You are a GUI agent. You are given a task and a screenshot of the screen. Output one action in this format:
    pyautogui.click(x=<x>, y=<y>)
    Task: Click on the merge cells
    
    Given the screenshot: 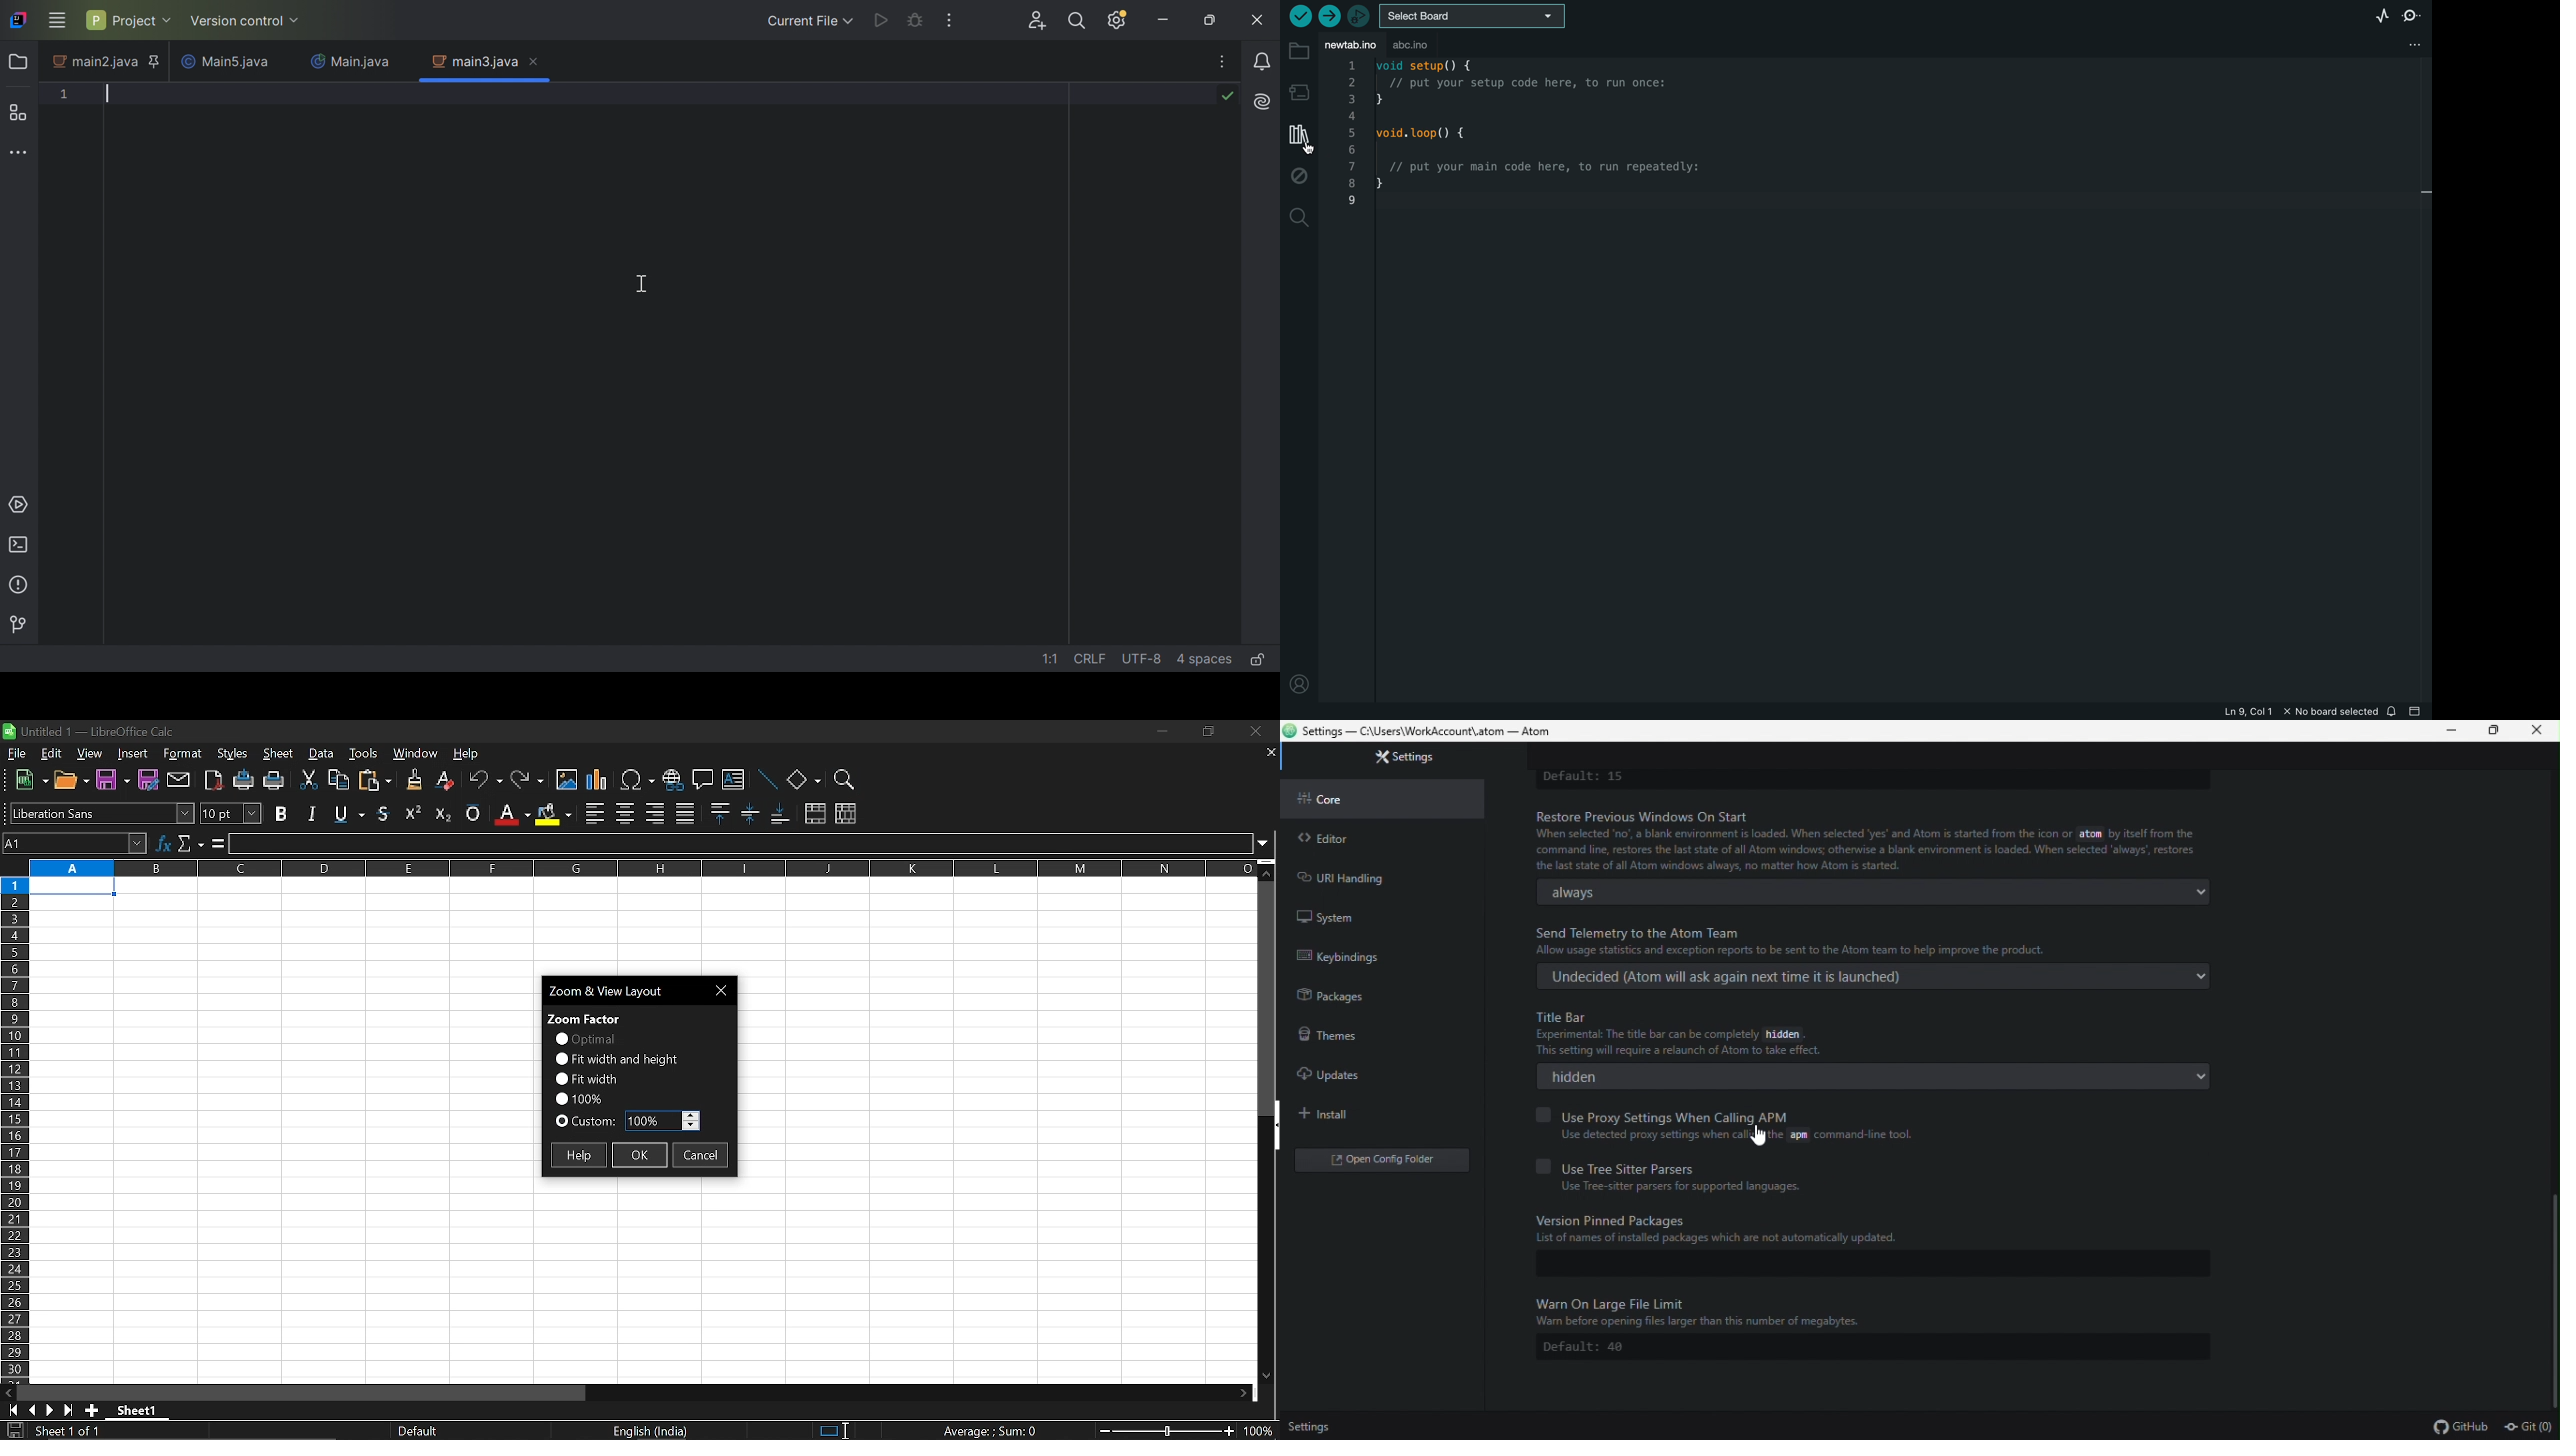 What is the action you would take?
    pyautogui.click(x=815, y=815)
    